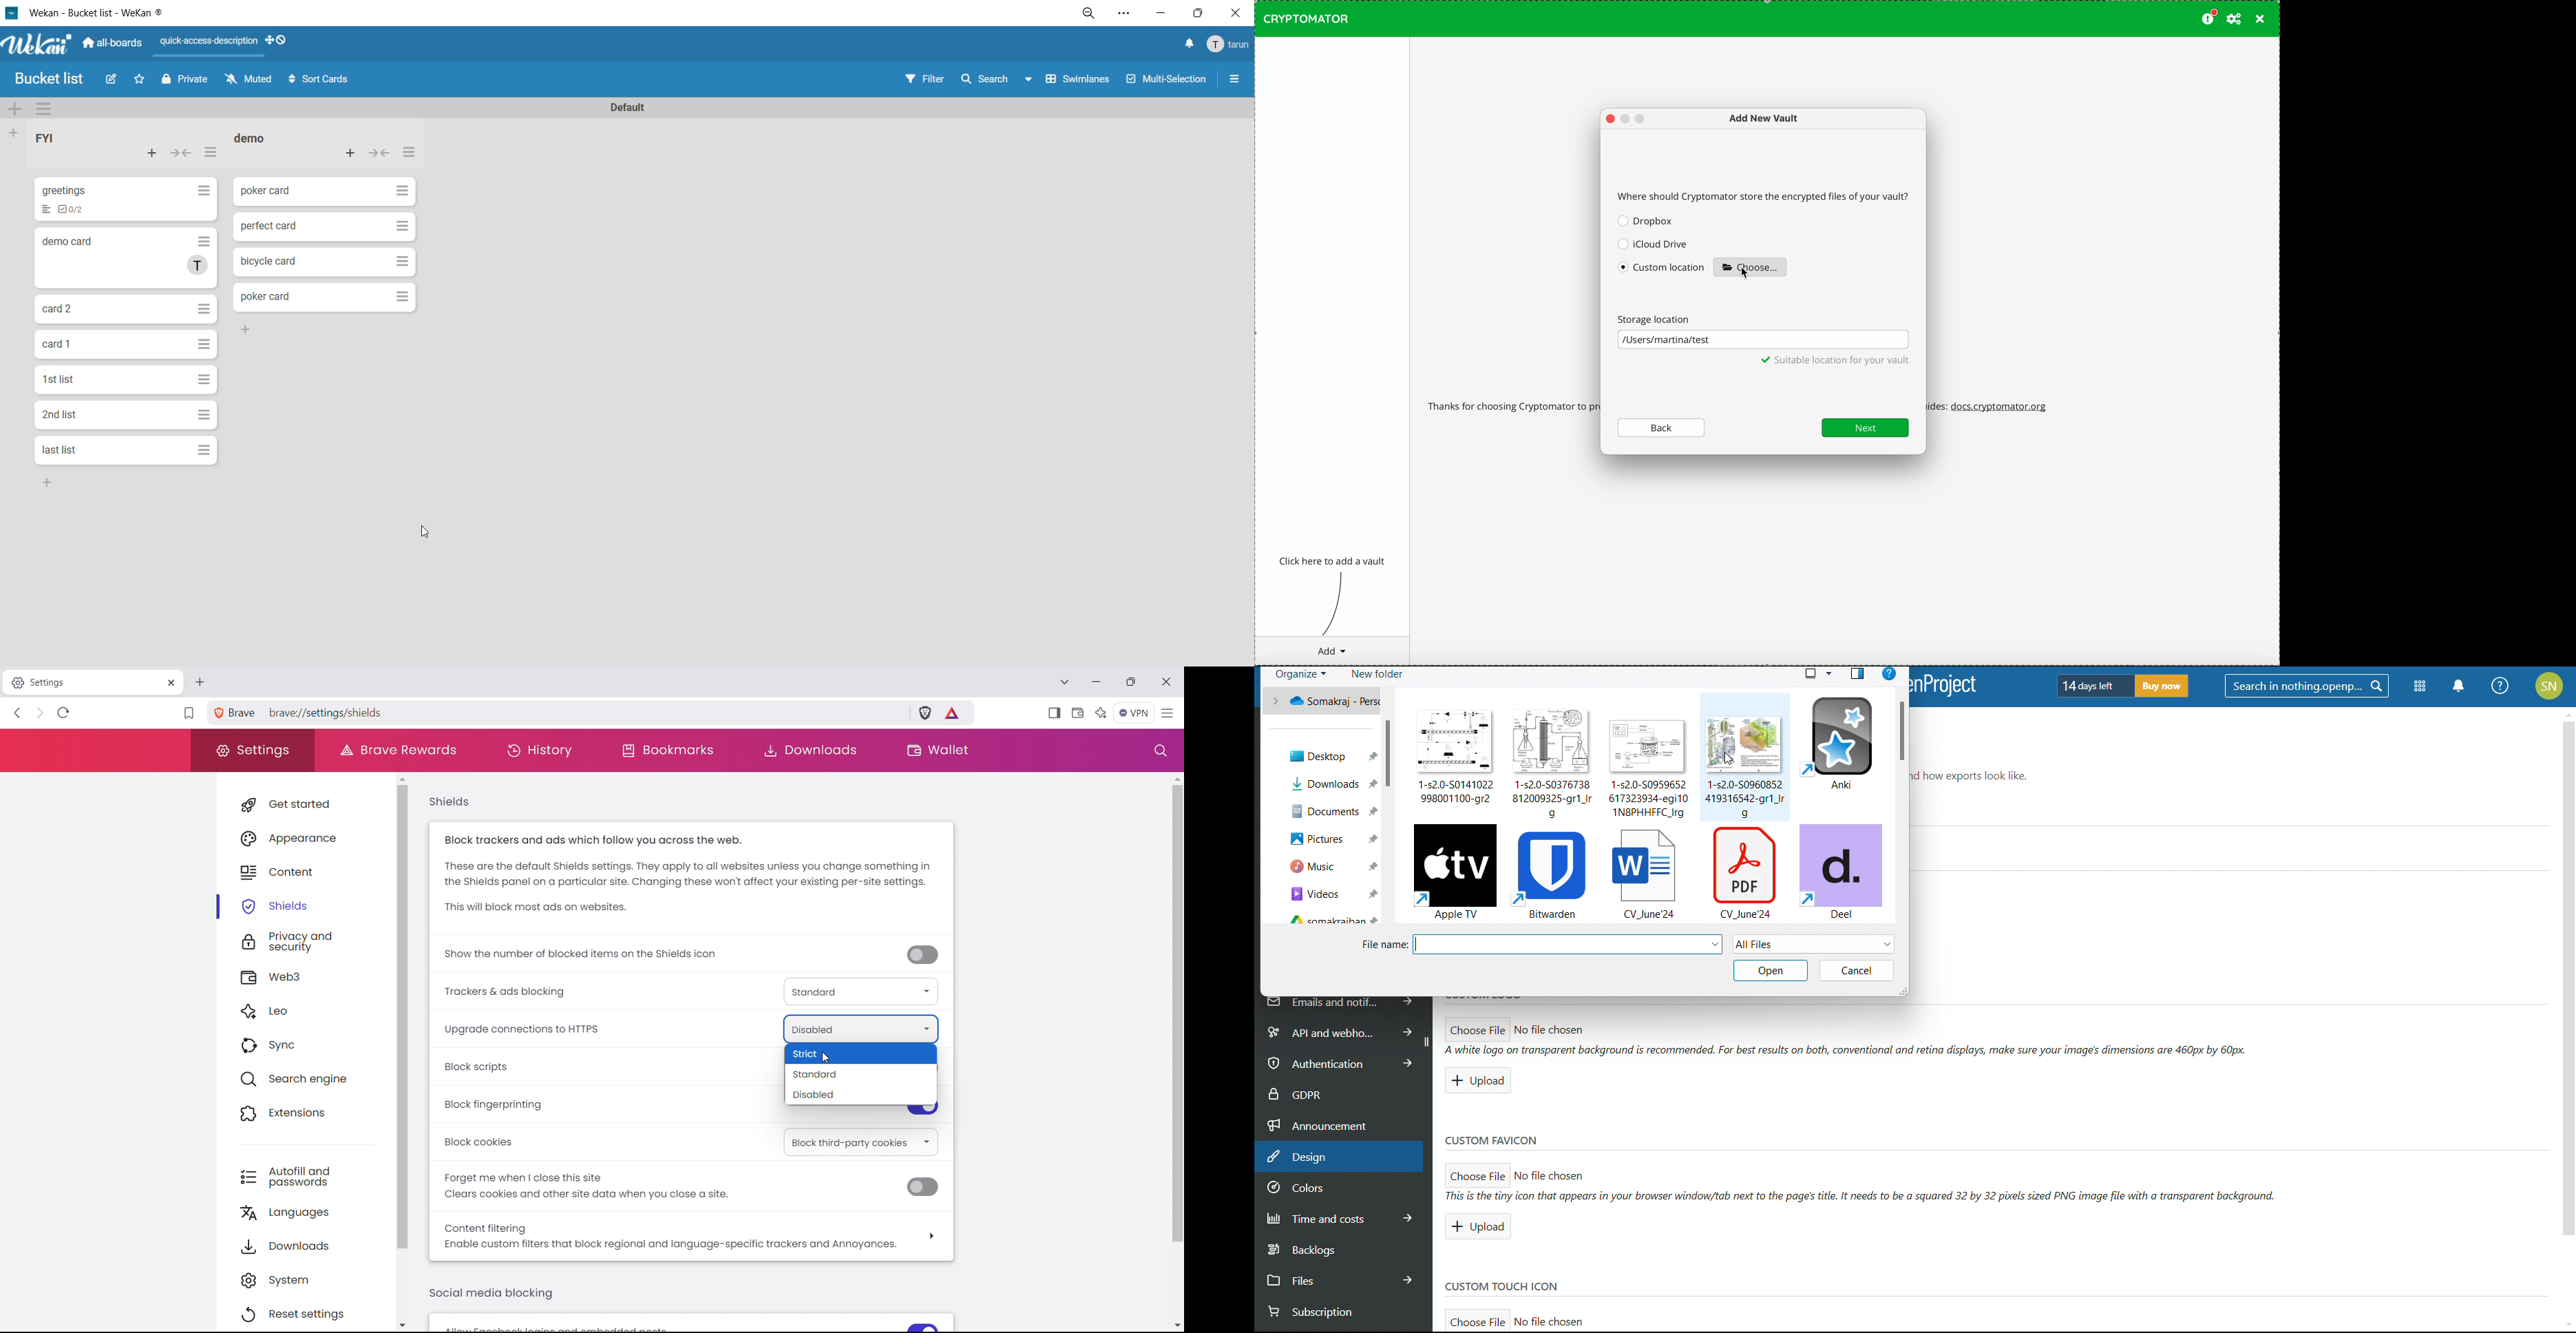  I want to click on app title, so click(90, 13).